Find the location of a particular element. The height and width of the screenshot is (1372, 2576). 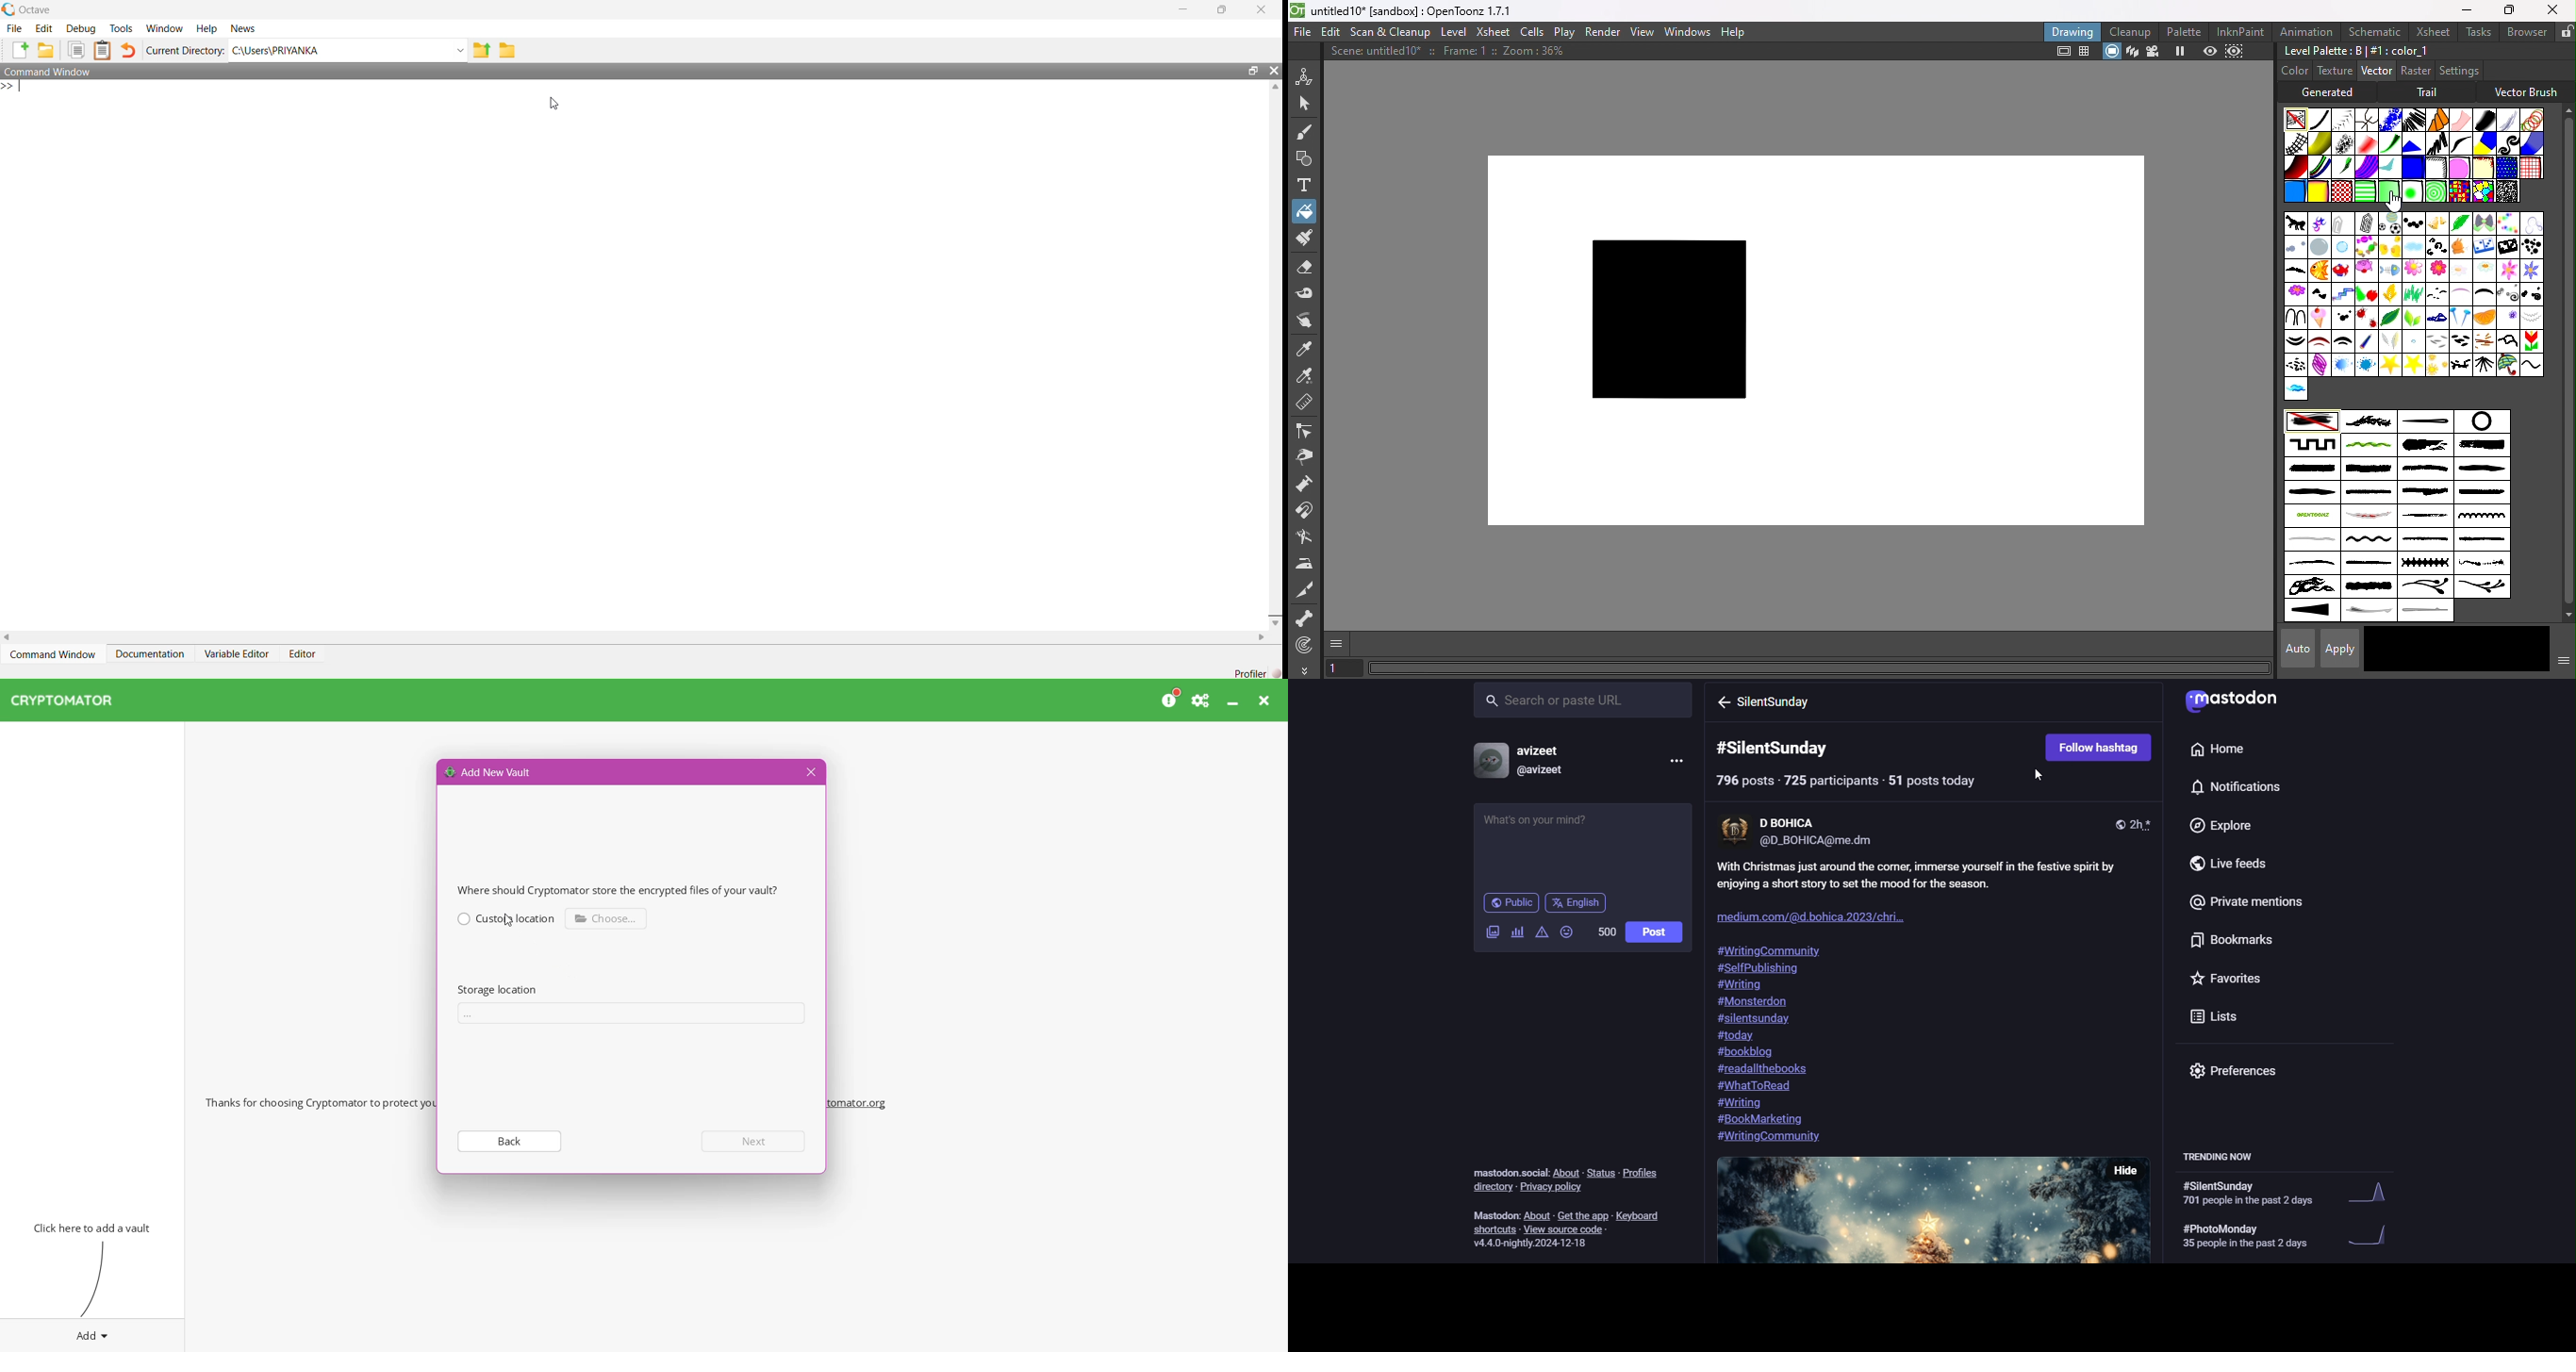

directory is located at coordinates (1490, 1187).